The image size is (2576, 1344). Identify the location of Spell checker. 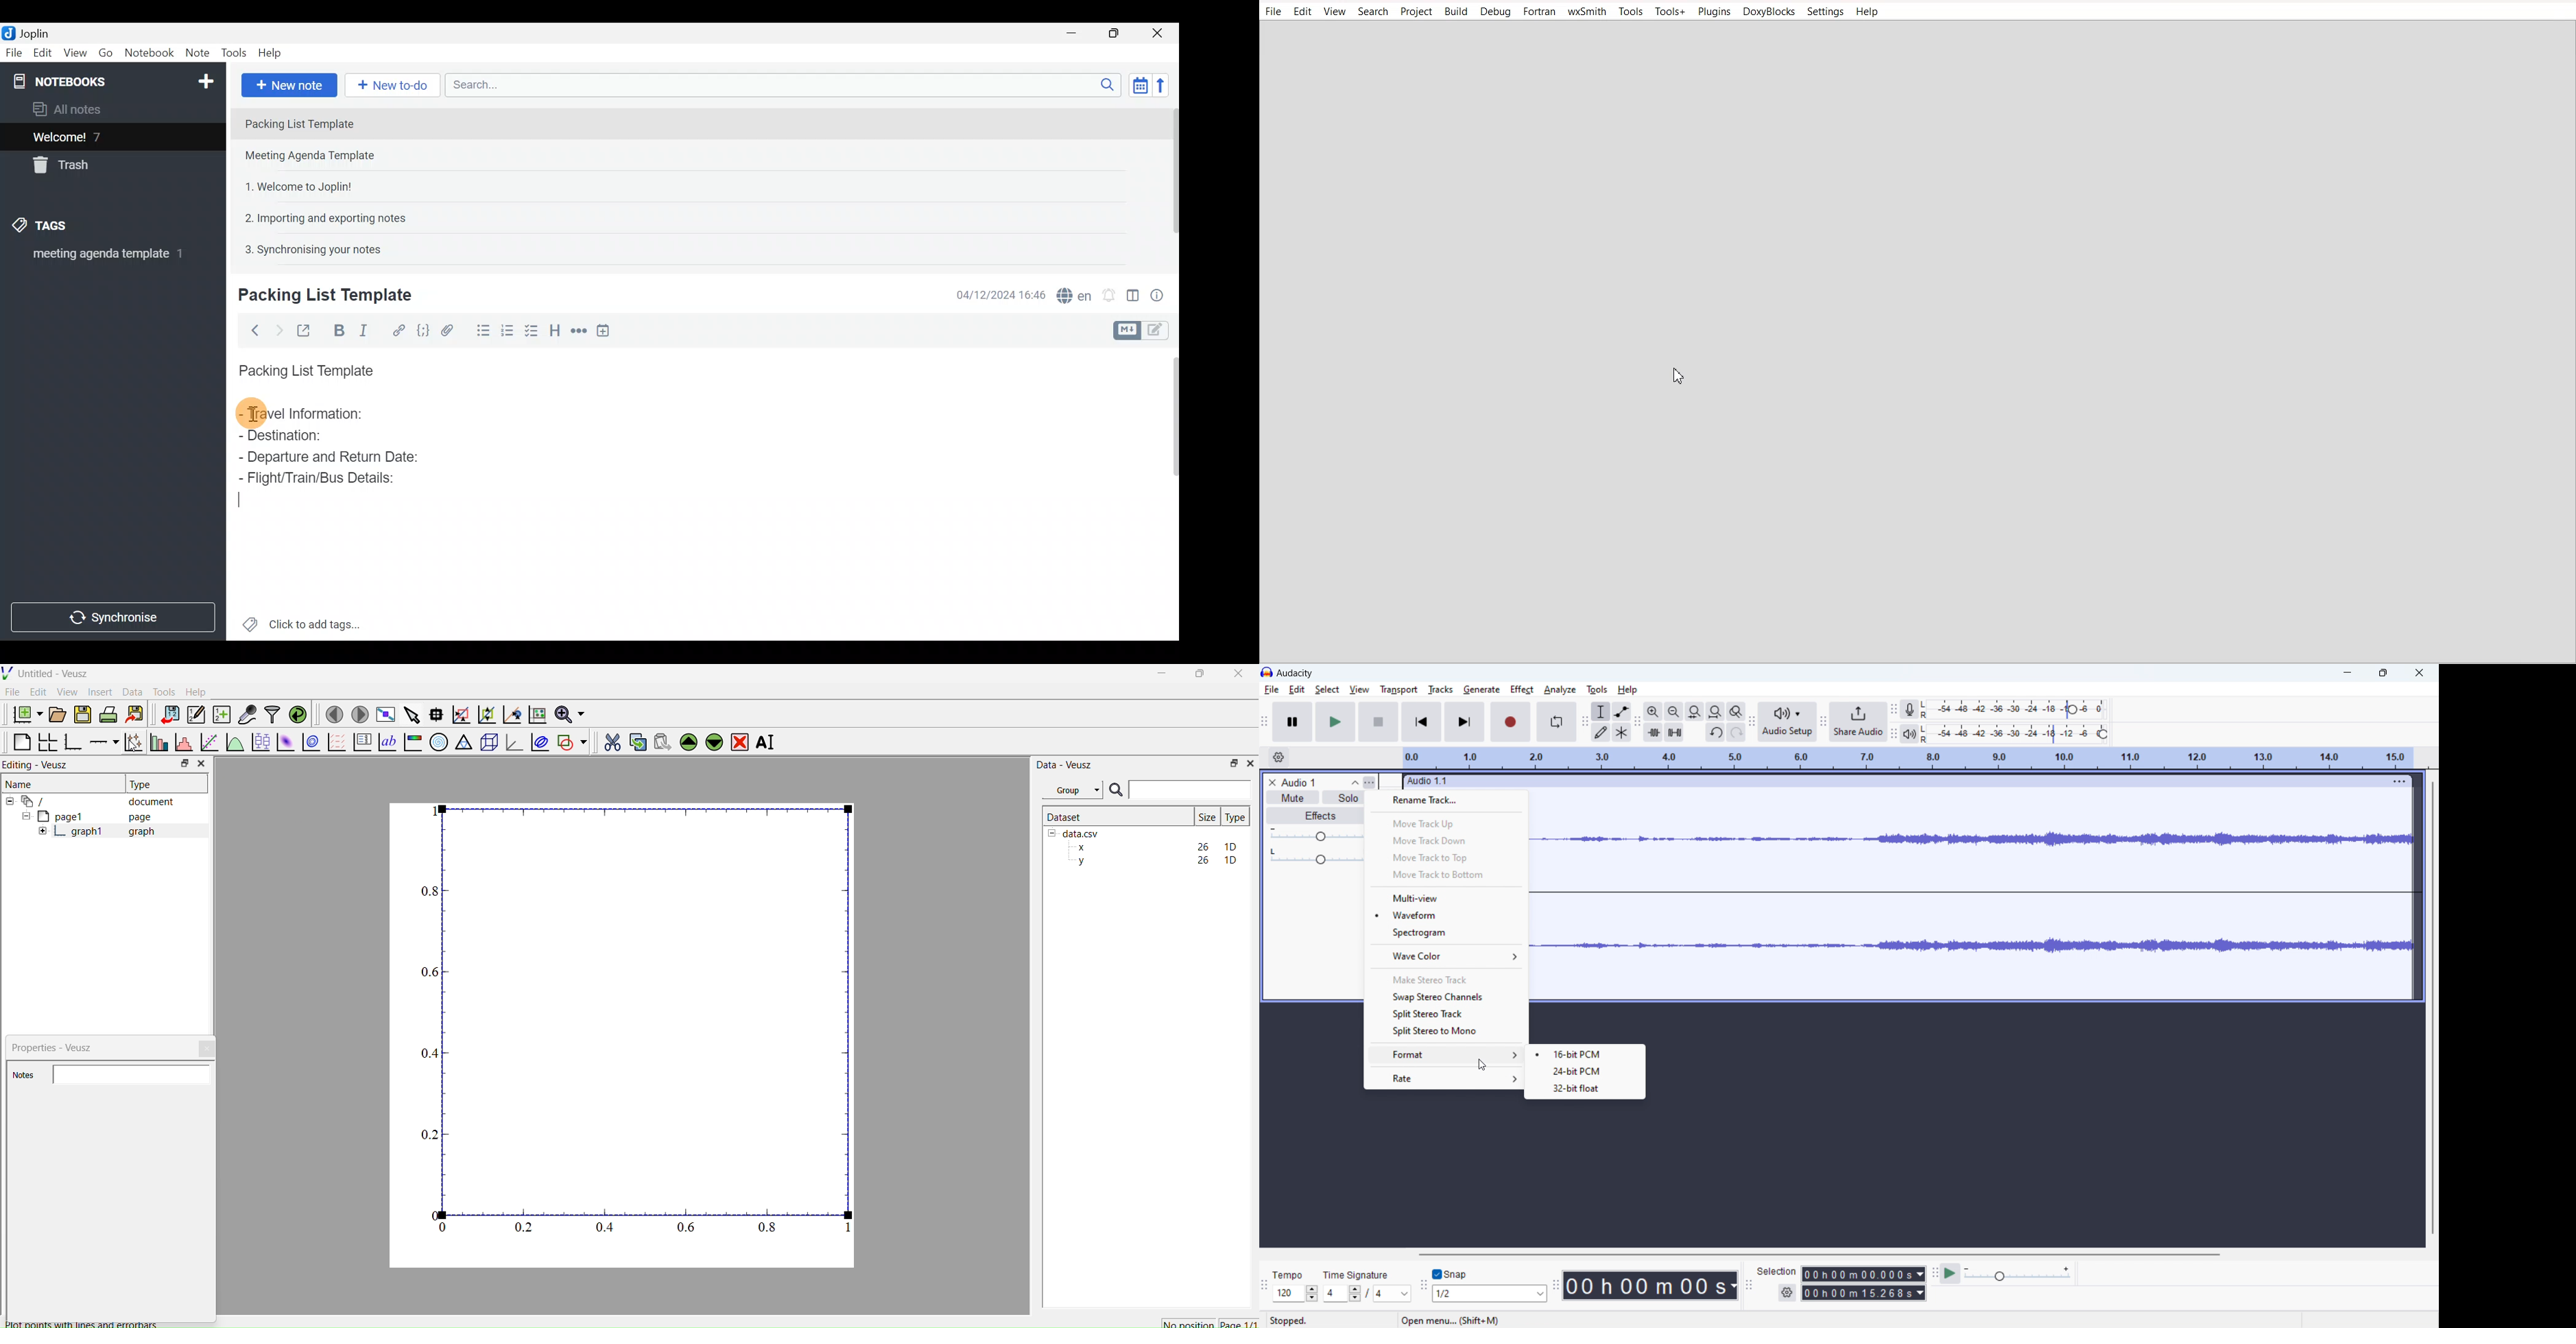
(1071, 293).